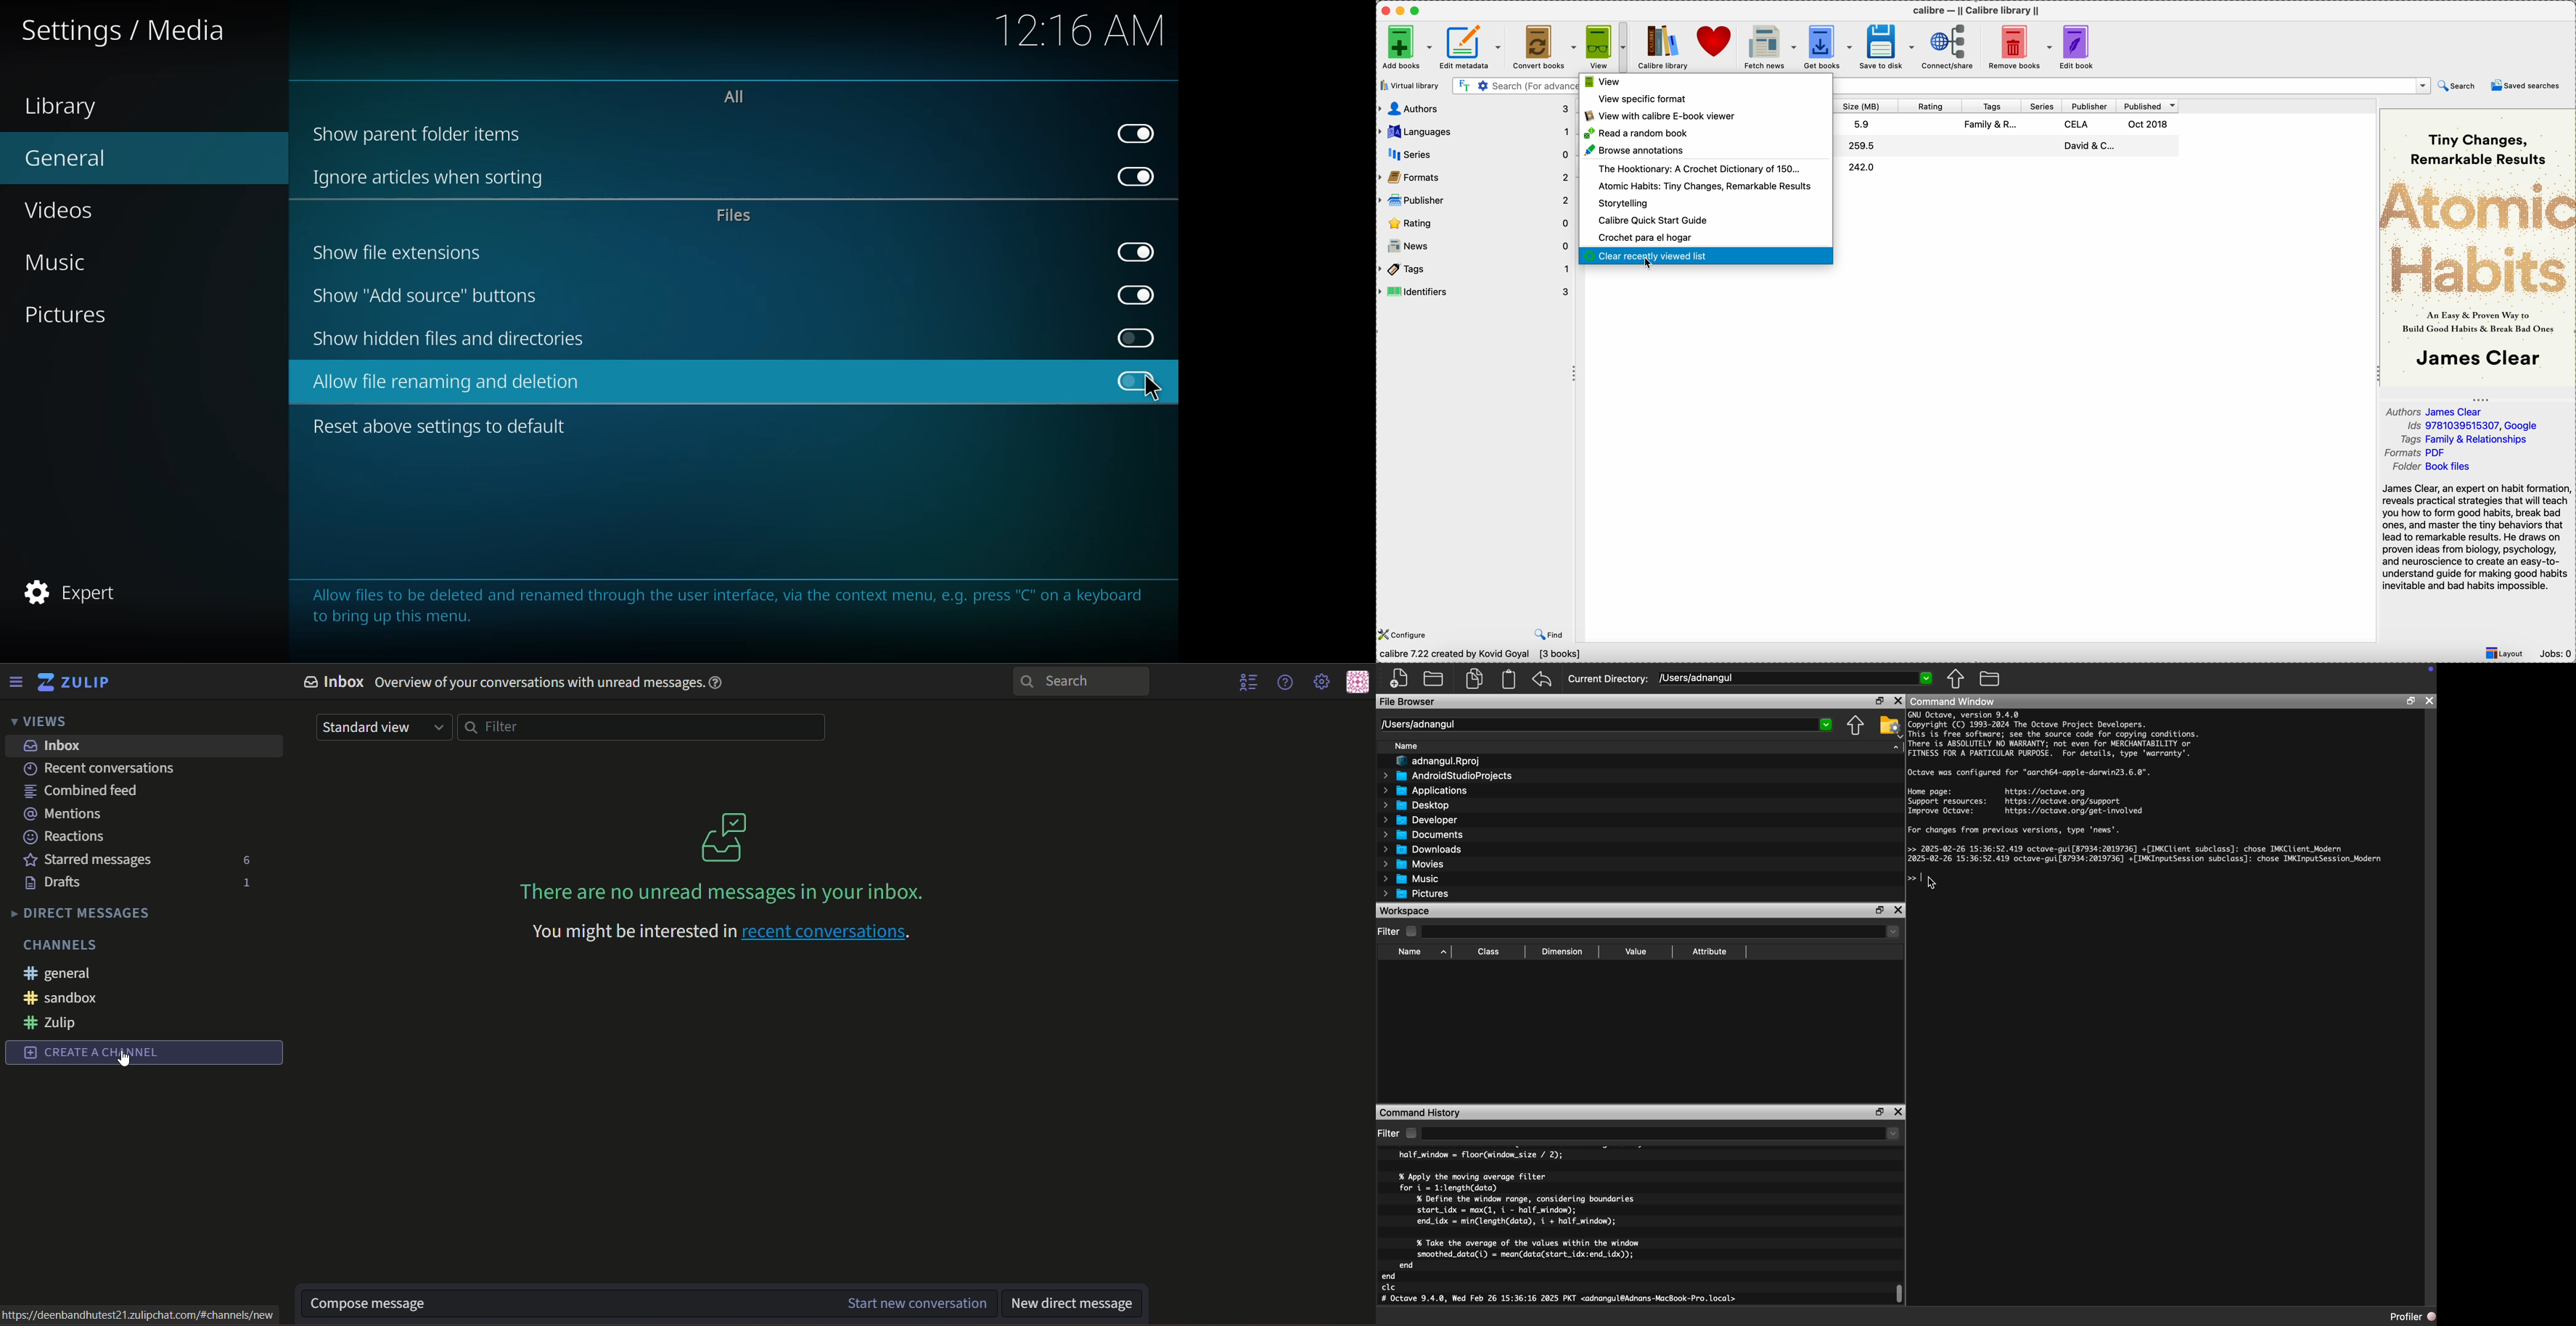  I want to click on find, so click(1547, 633).